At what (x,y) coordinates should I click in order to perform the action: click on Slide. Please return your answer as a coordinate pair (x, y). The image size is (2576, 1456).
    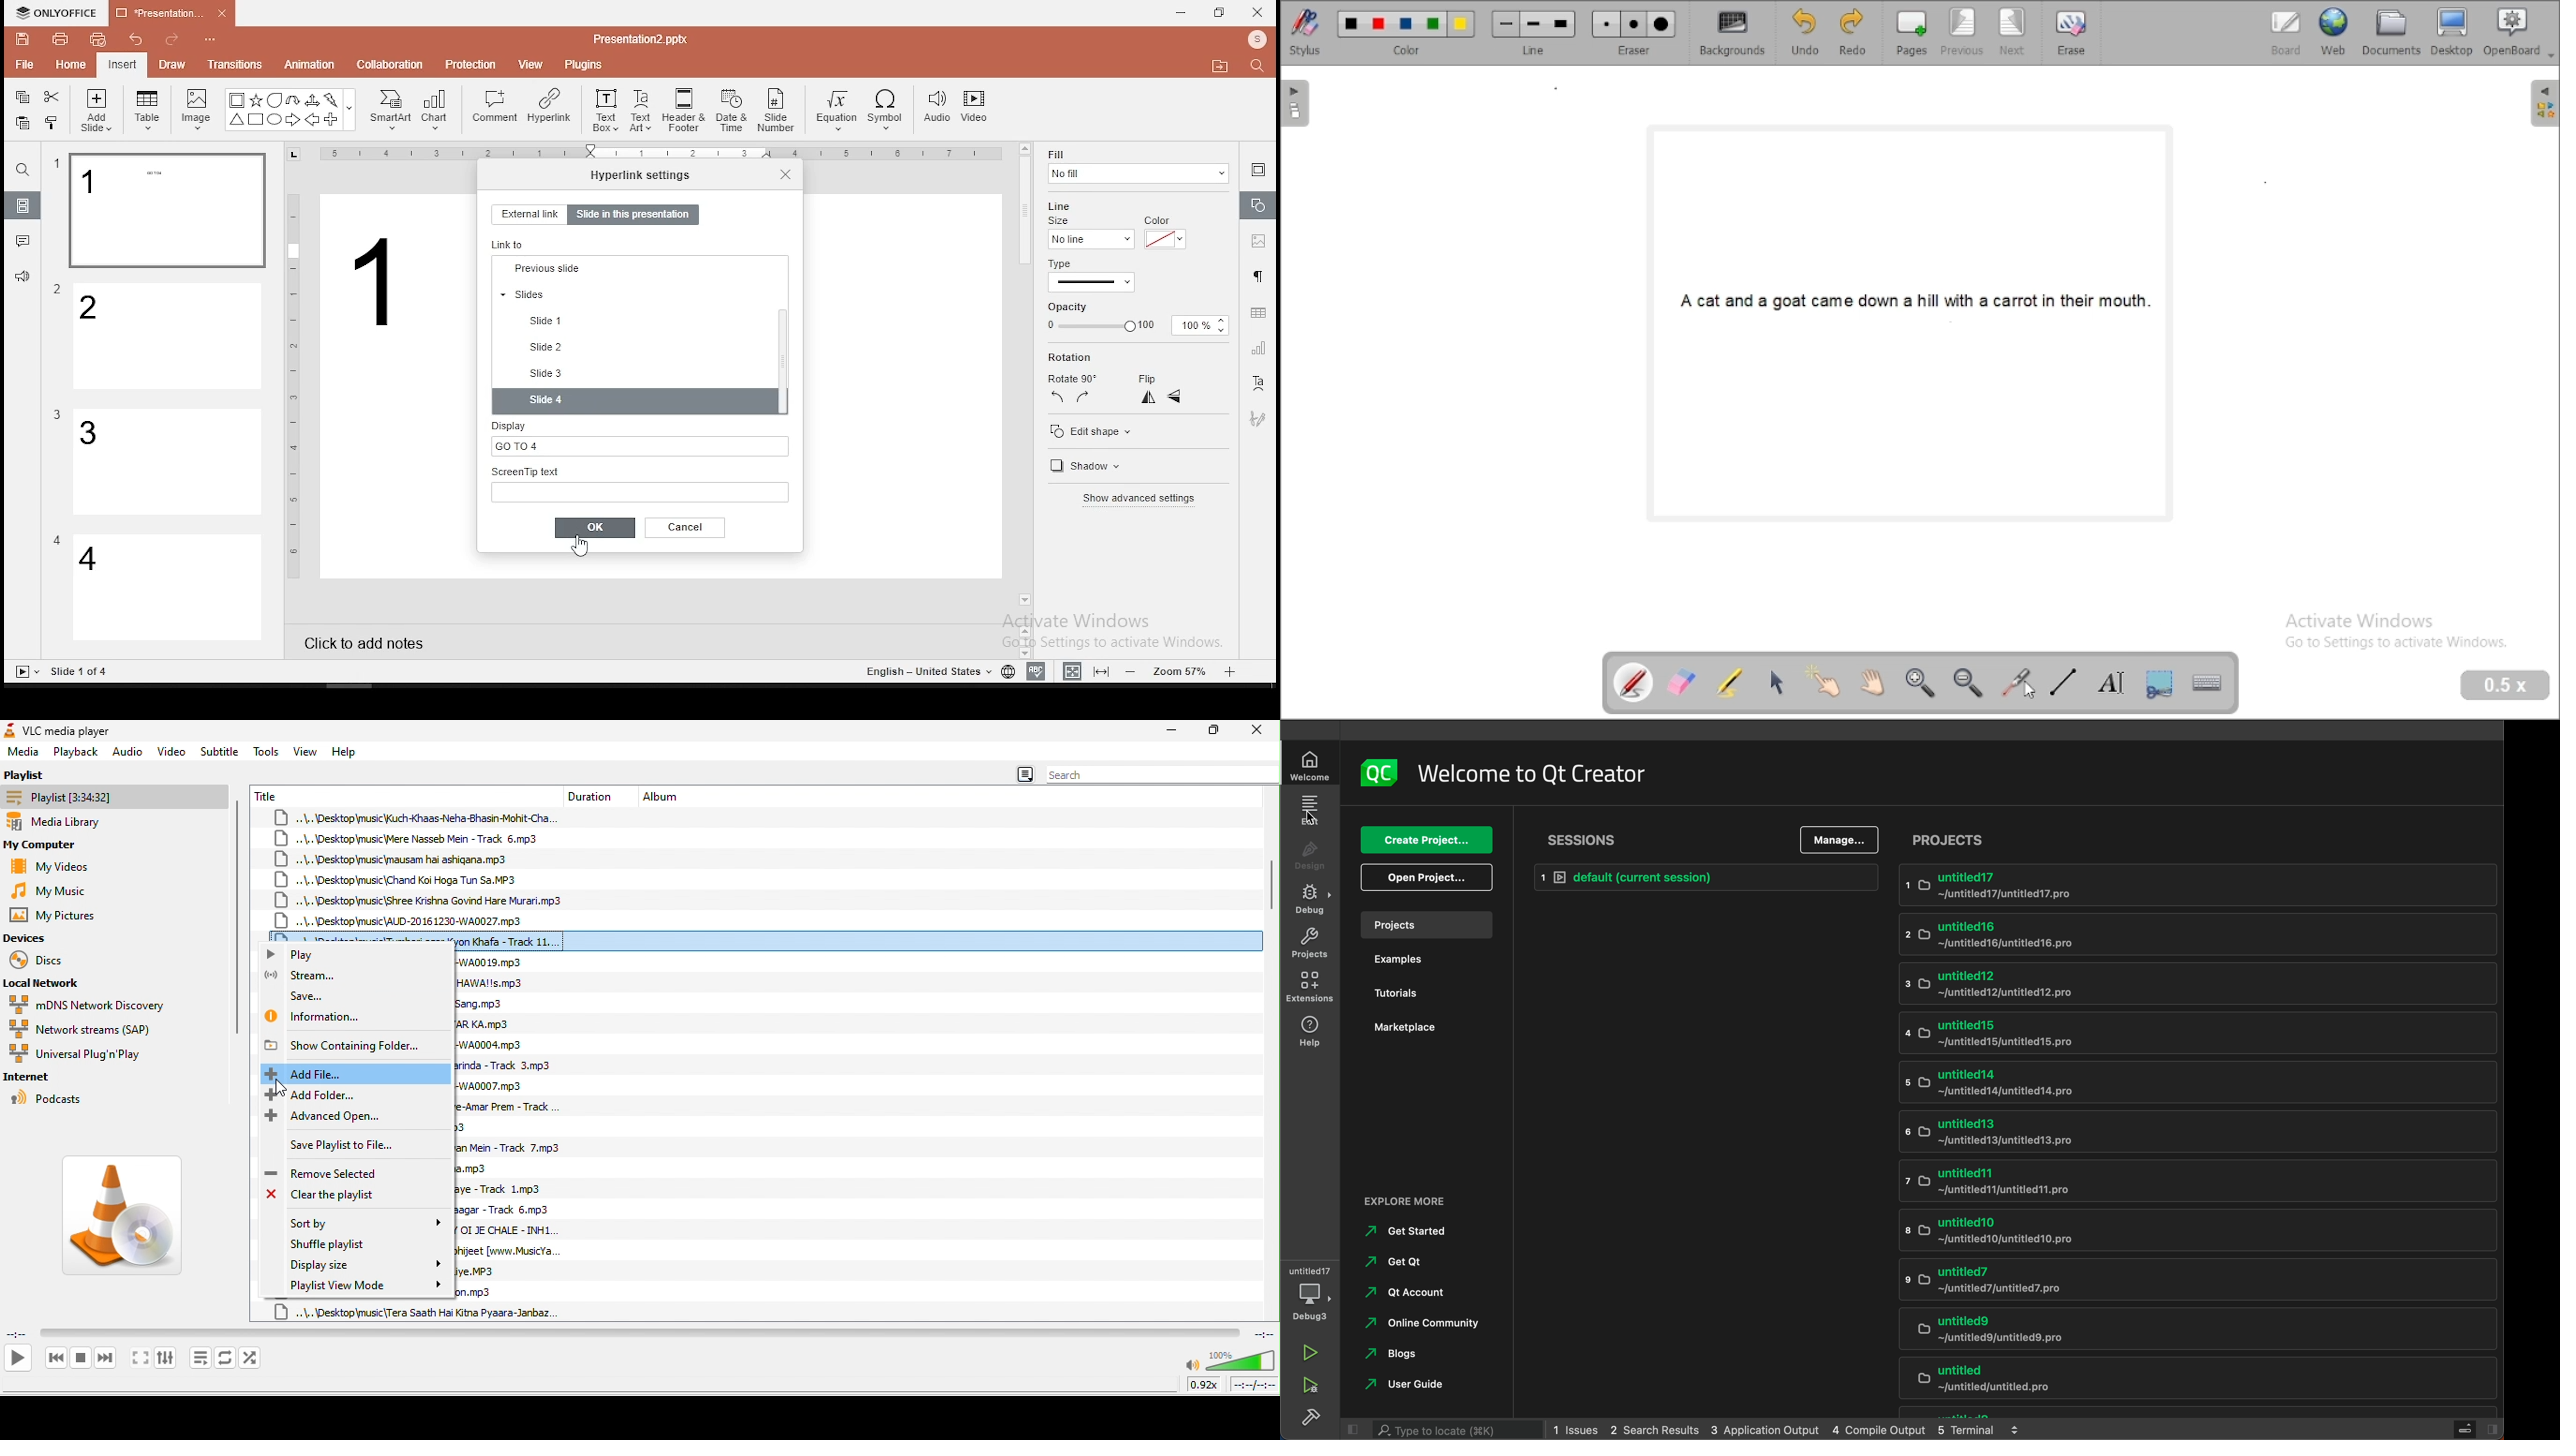
    Looking at the image, I should click on (23, 672).